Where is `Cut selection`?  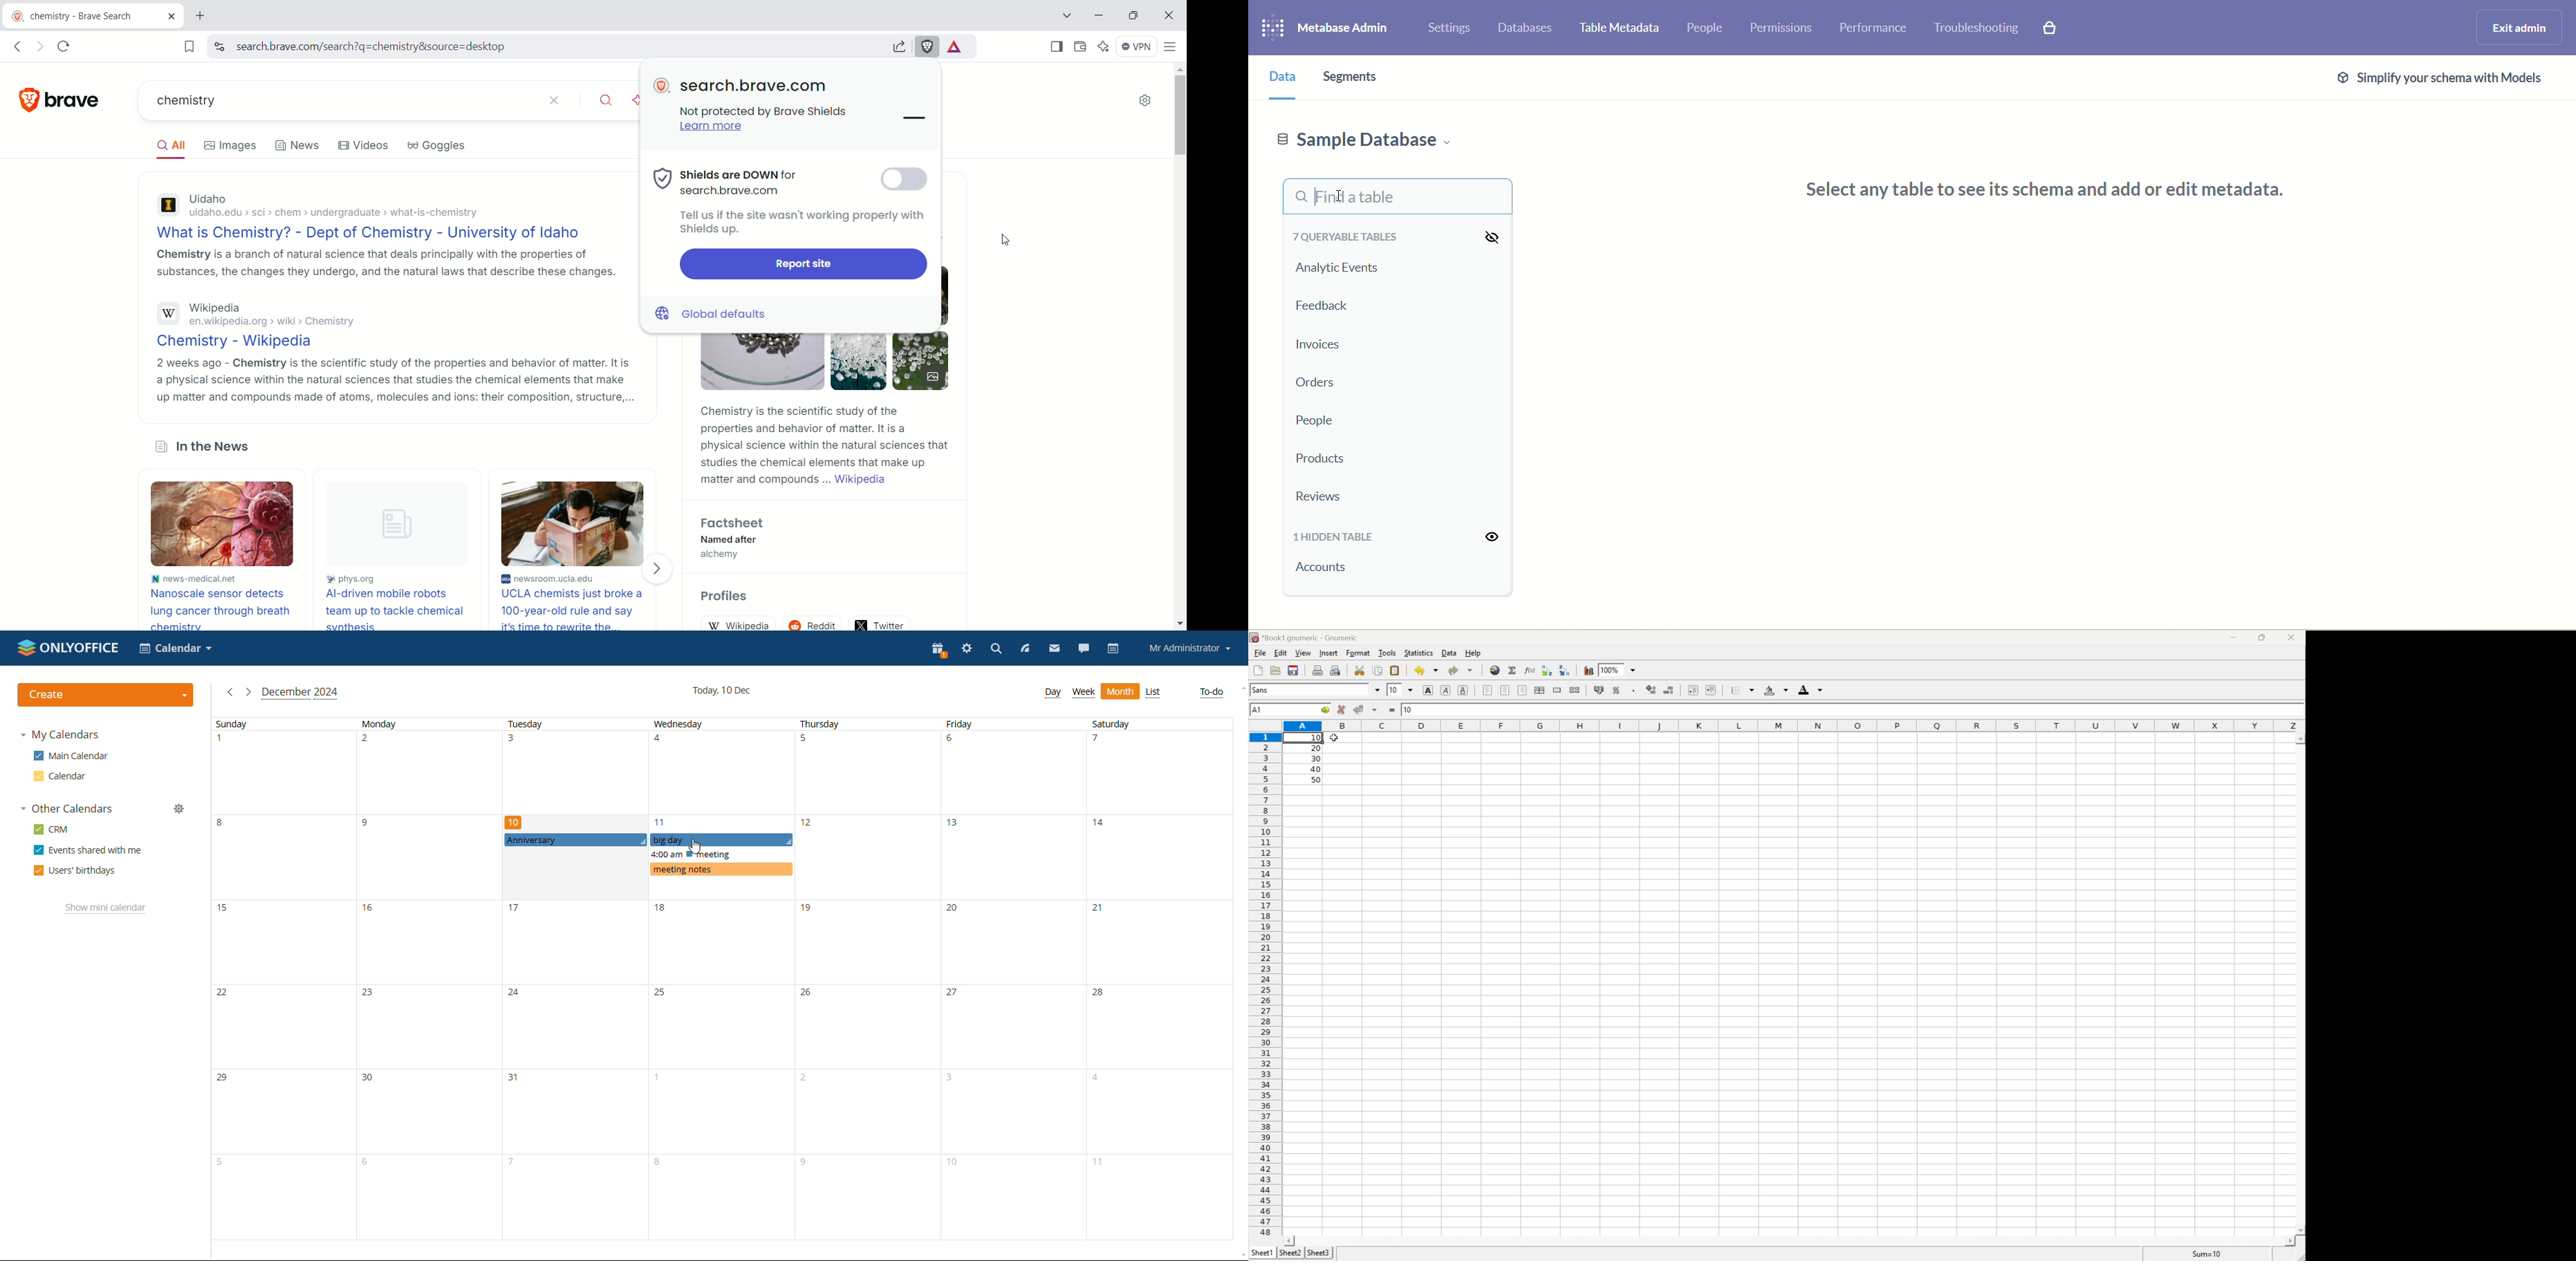 Cut selection is located at coordinates (1359, 670).